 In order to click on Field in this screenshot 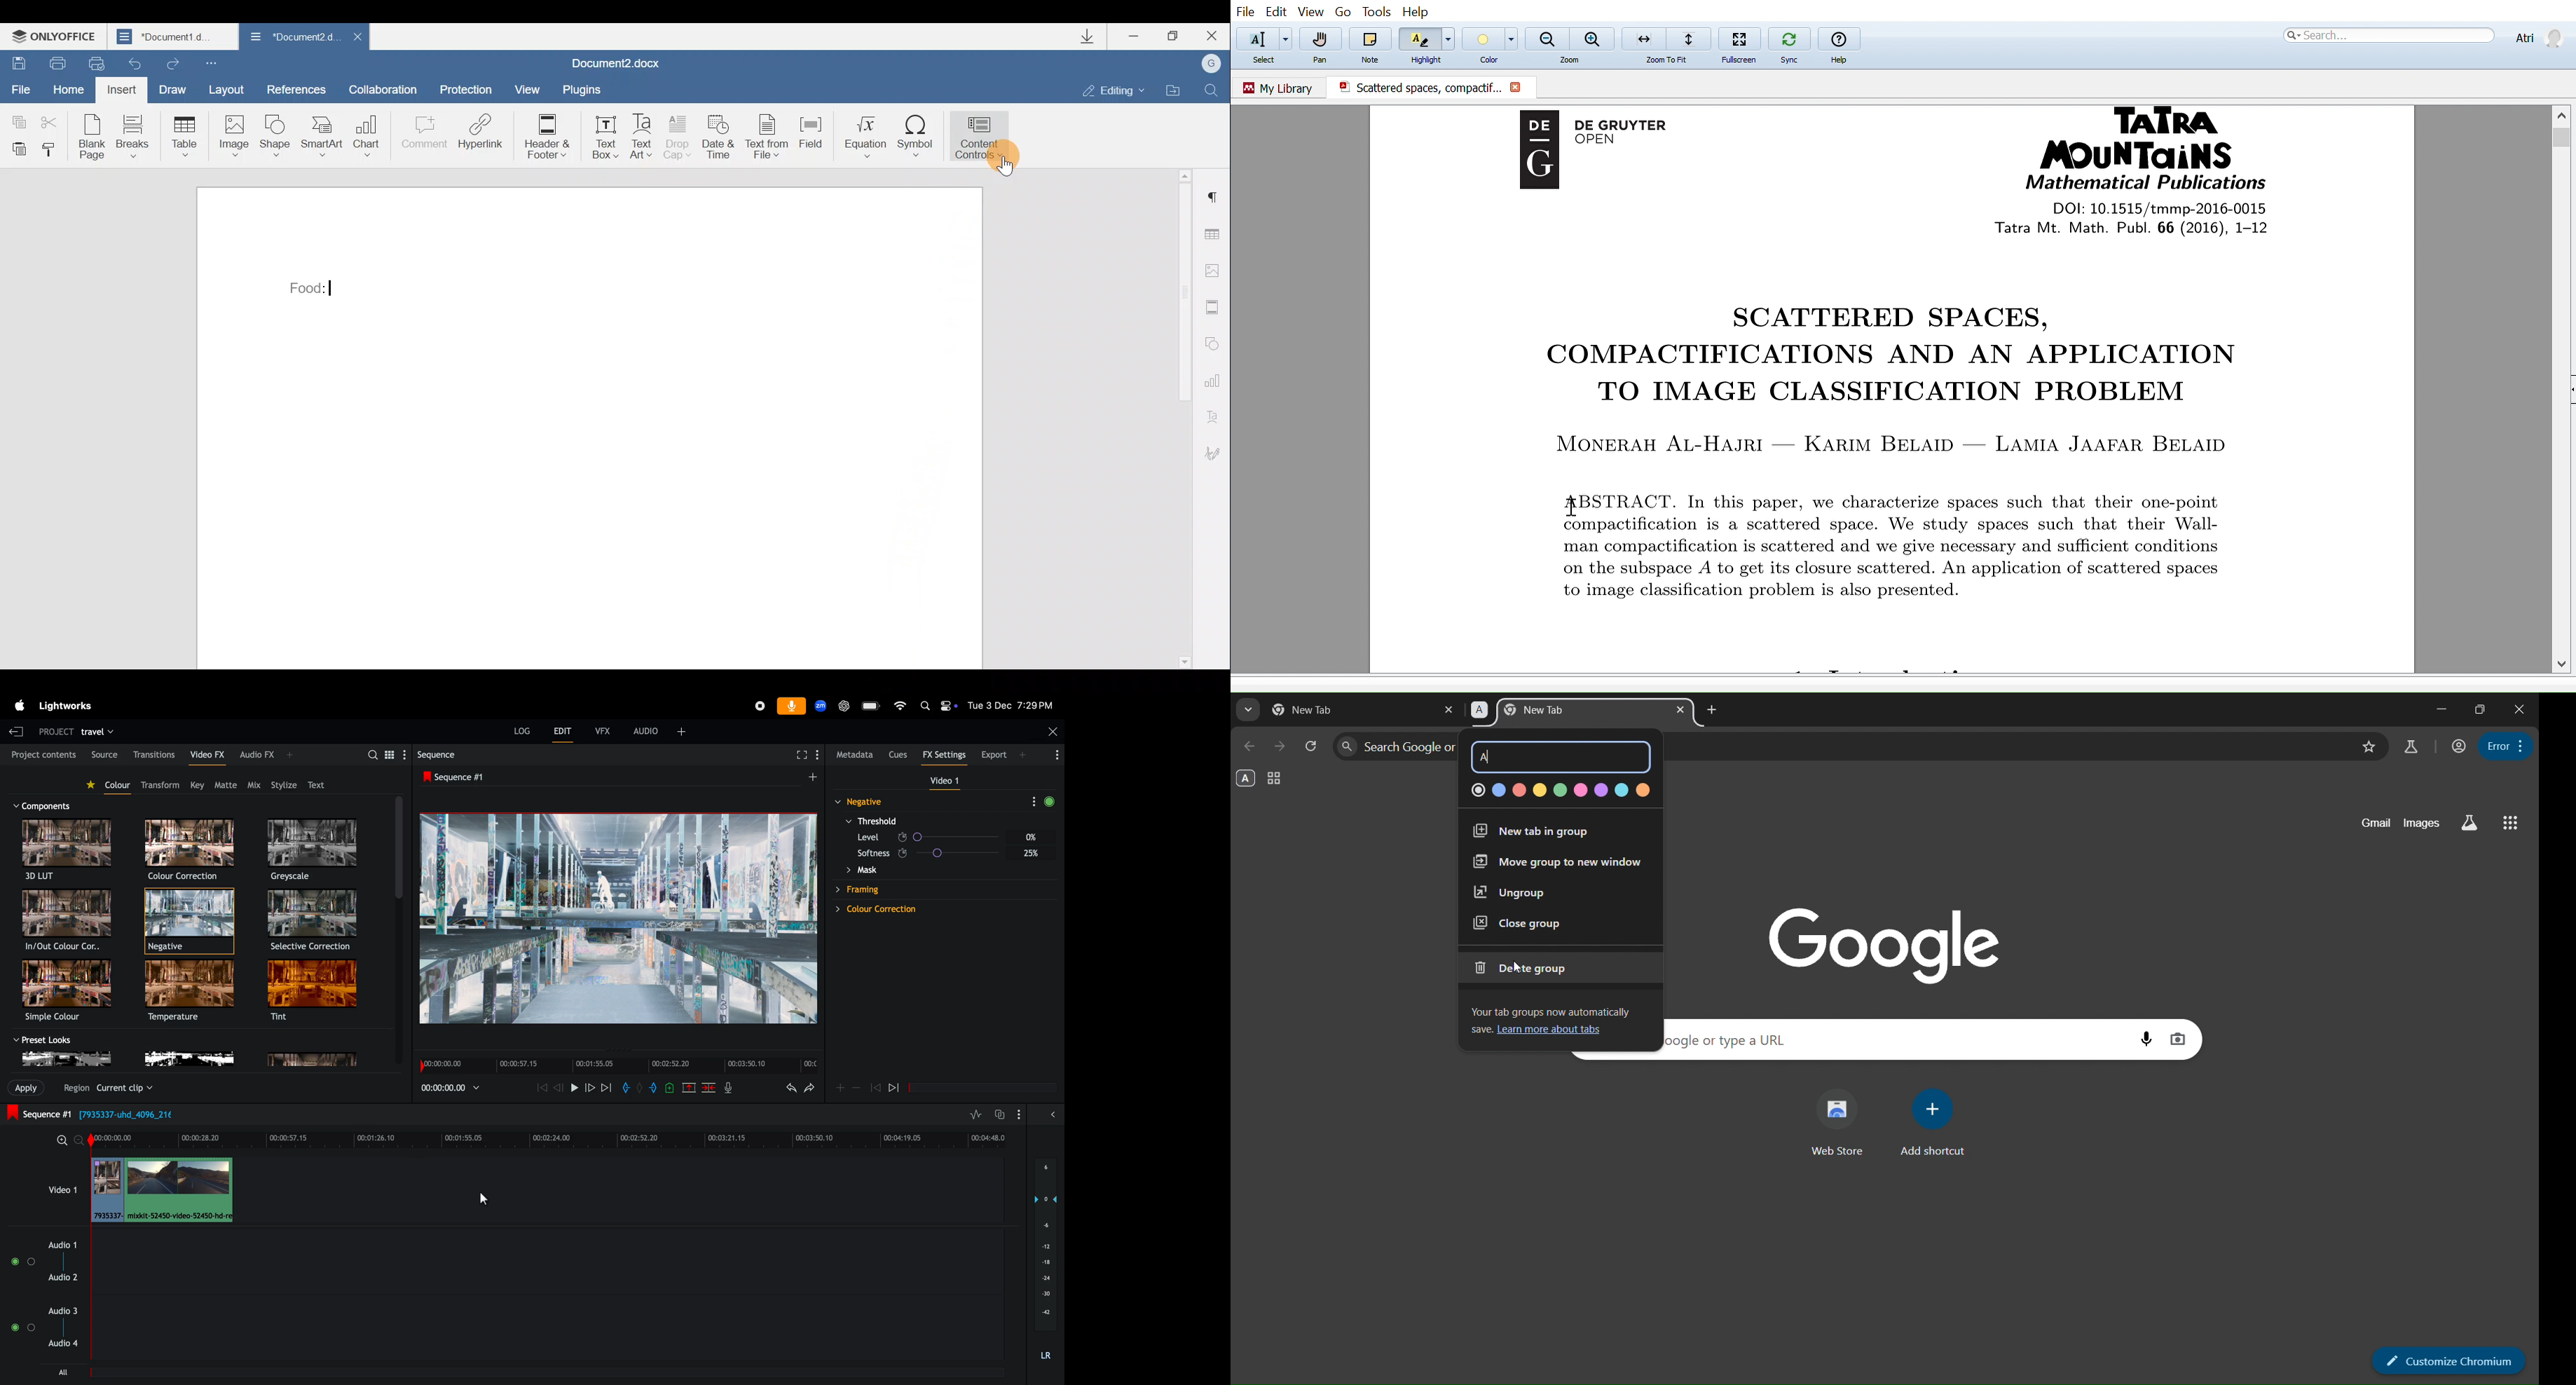, I will do `click(817, 140)`.